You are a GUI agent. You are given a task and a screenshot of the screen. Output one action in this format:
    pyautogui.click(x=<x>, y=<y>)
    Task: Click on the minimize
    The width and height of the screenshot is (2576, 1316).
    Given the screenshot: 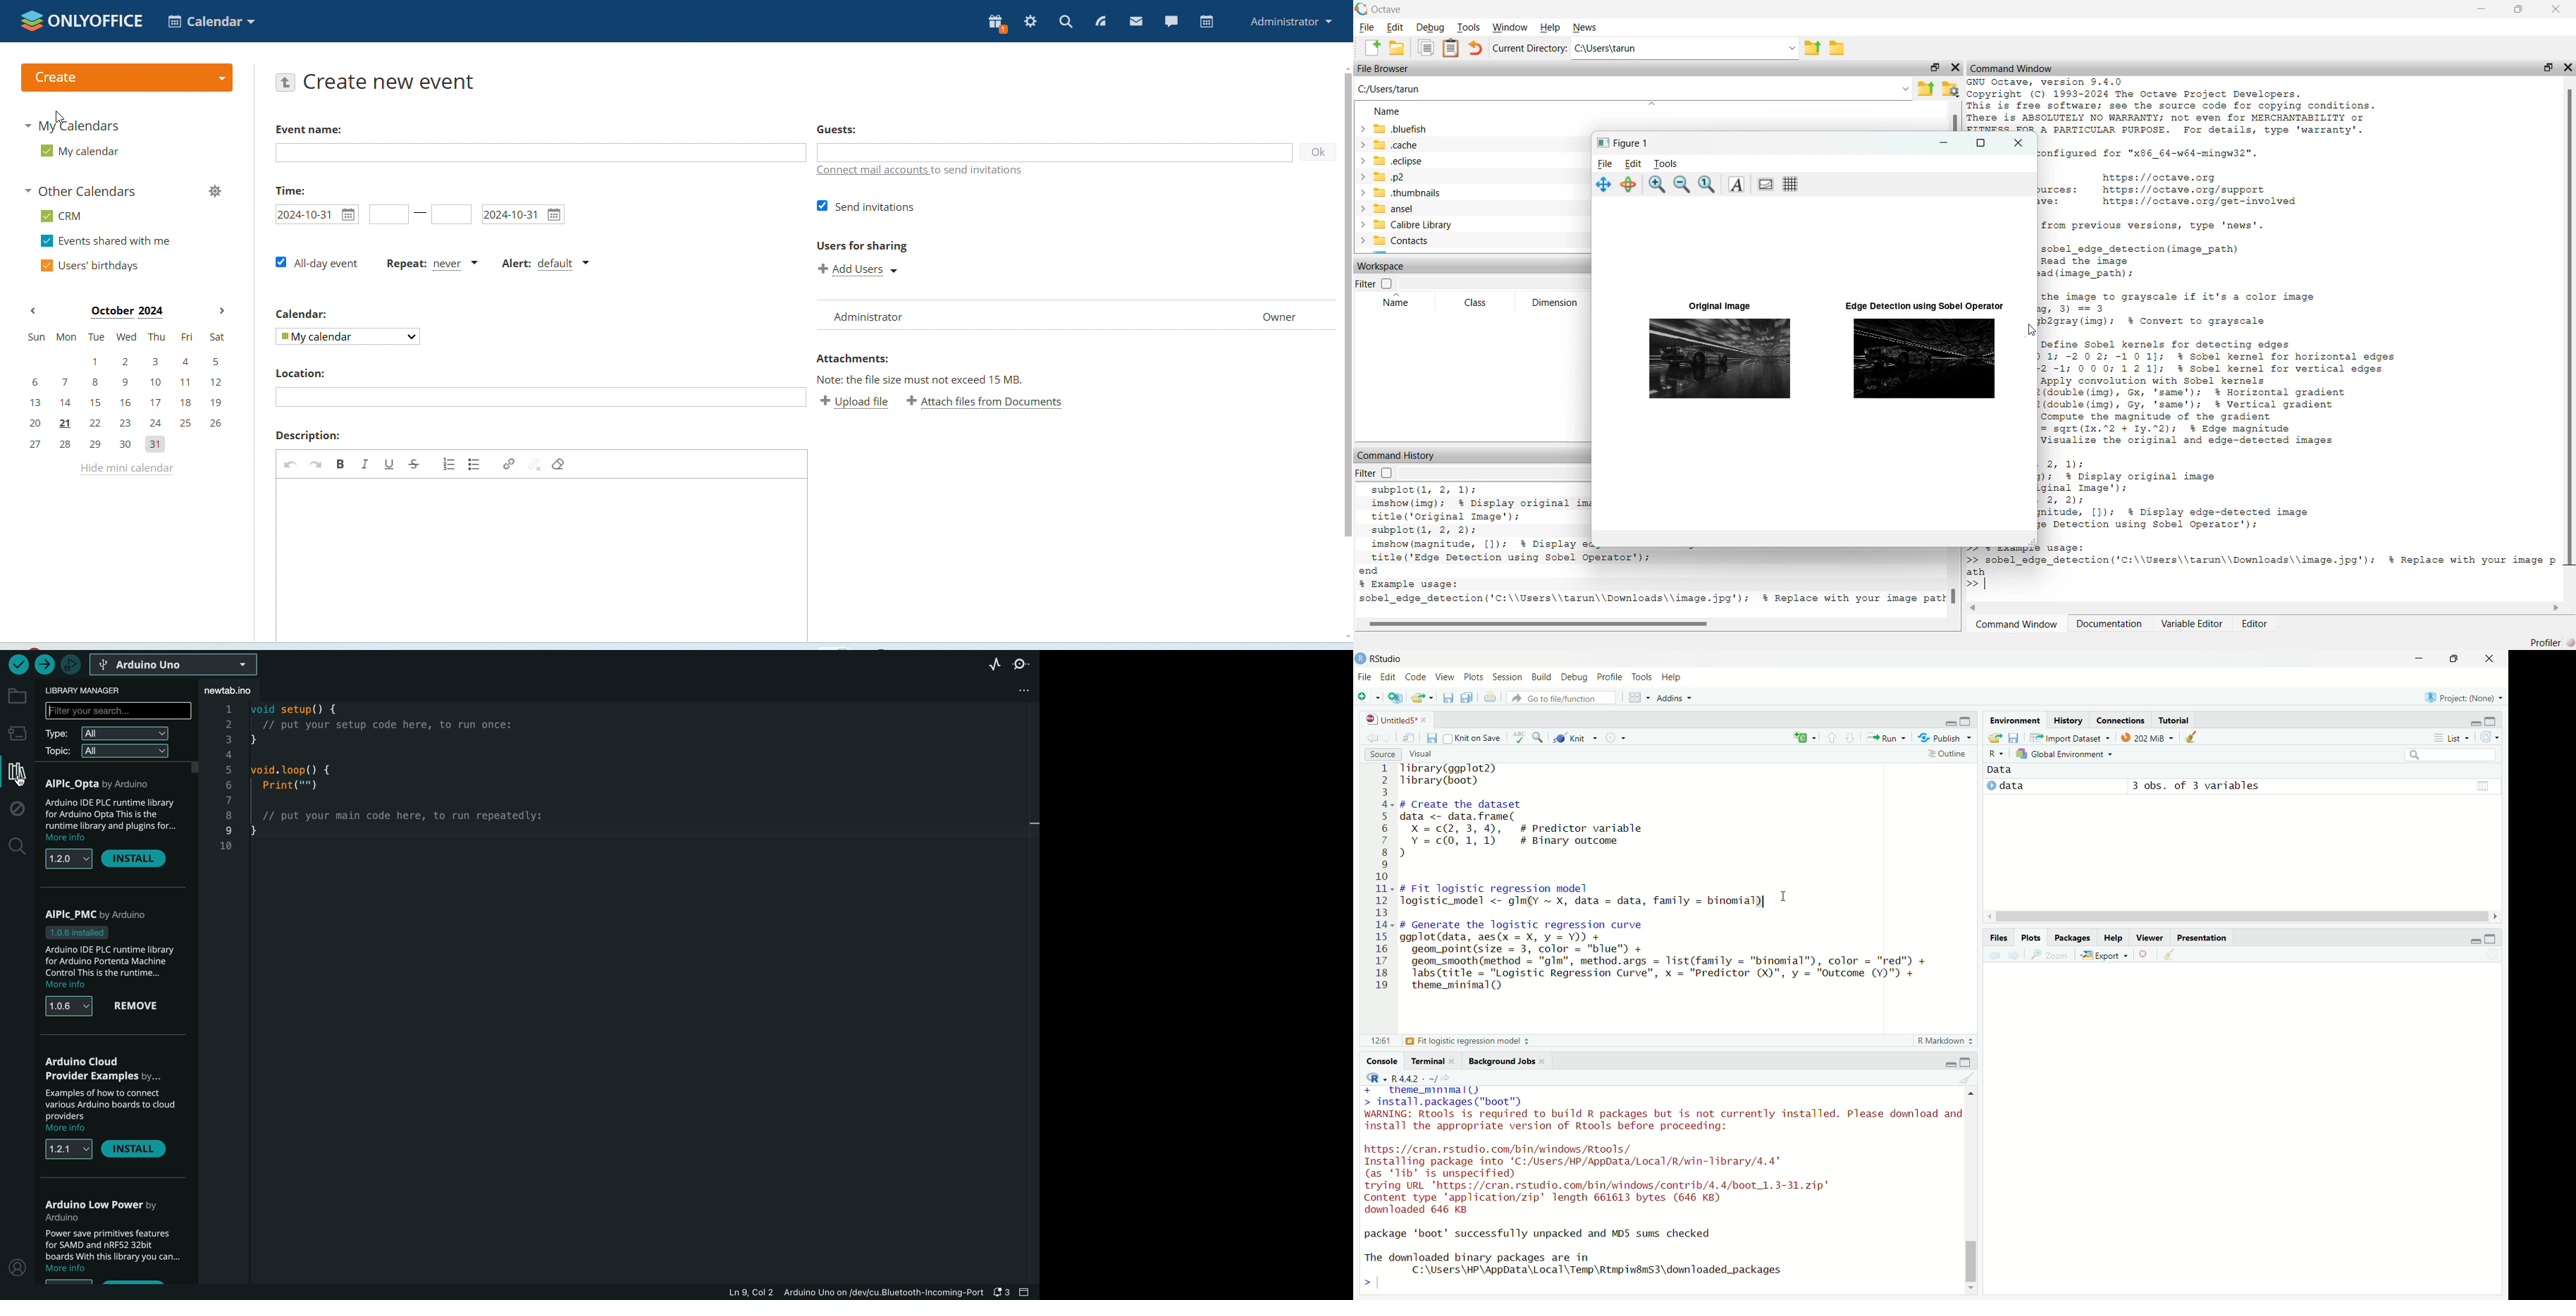 What is the action you would take?
    pyautogui.click(x=2419, y=658)
    